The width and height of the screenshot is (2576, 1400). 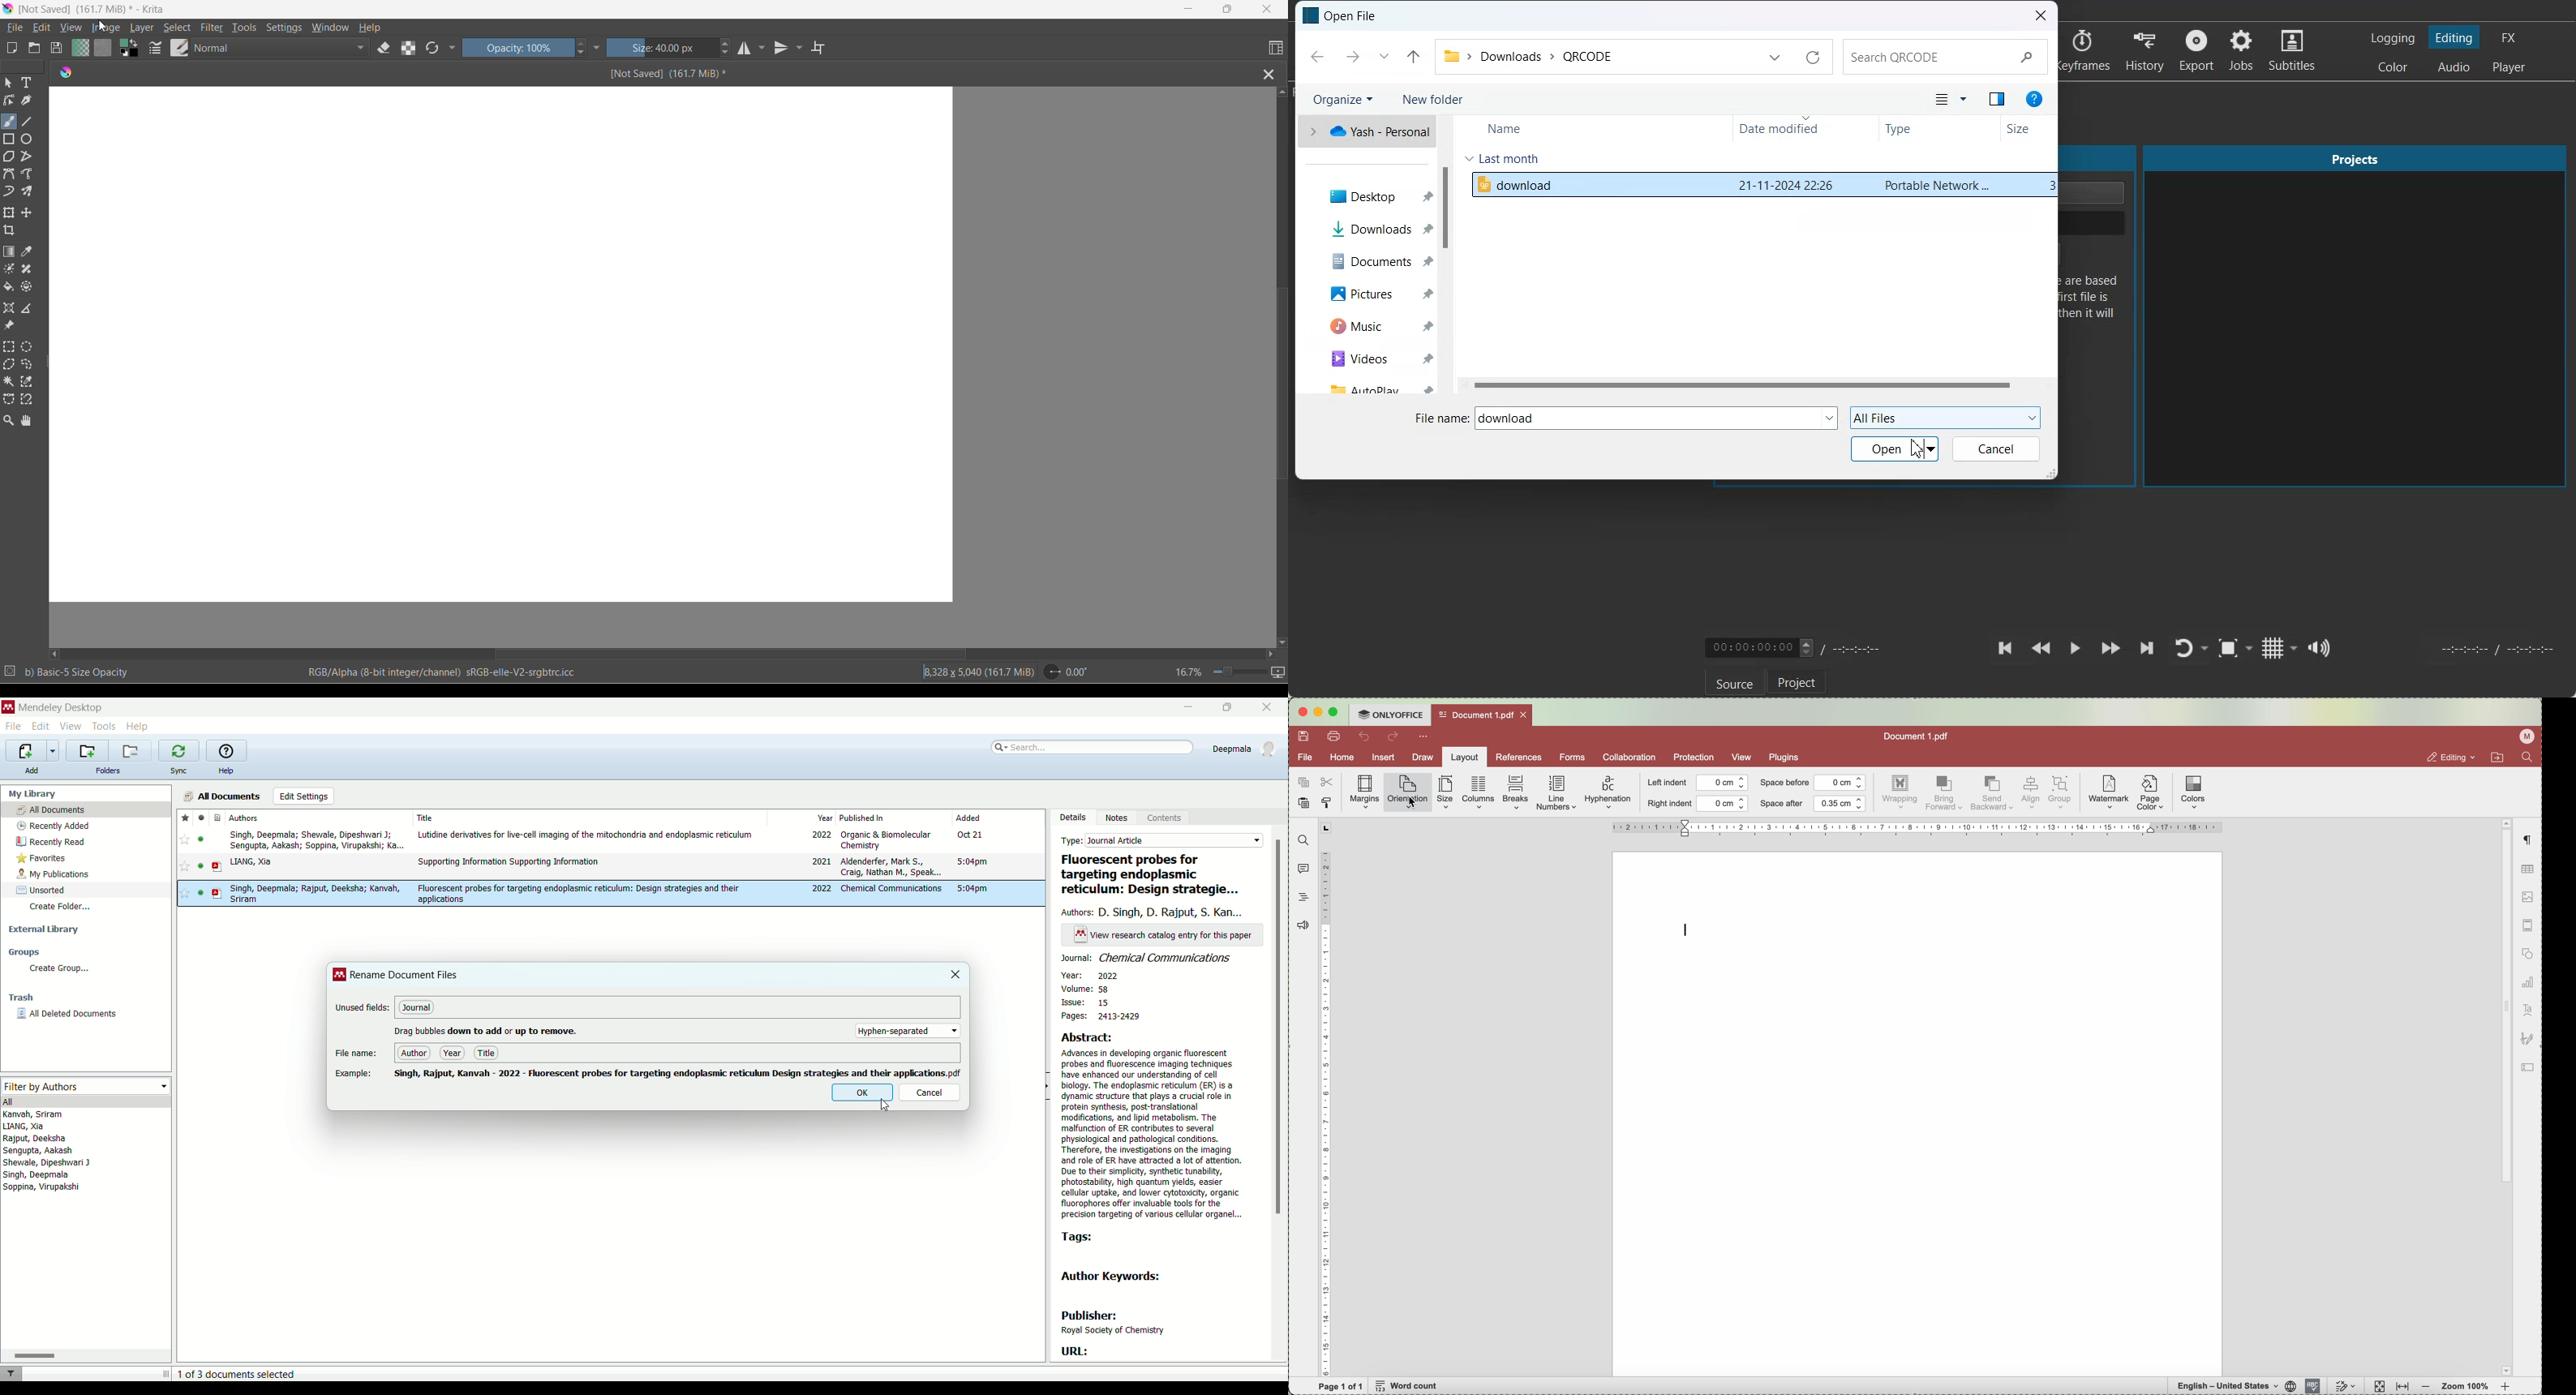 What do you see at coordinates (89, 10) in the screenshot?
I see `File name and size` at bounding box center [89, 10].